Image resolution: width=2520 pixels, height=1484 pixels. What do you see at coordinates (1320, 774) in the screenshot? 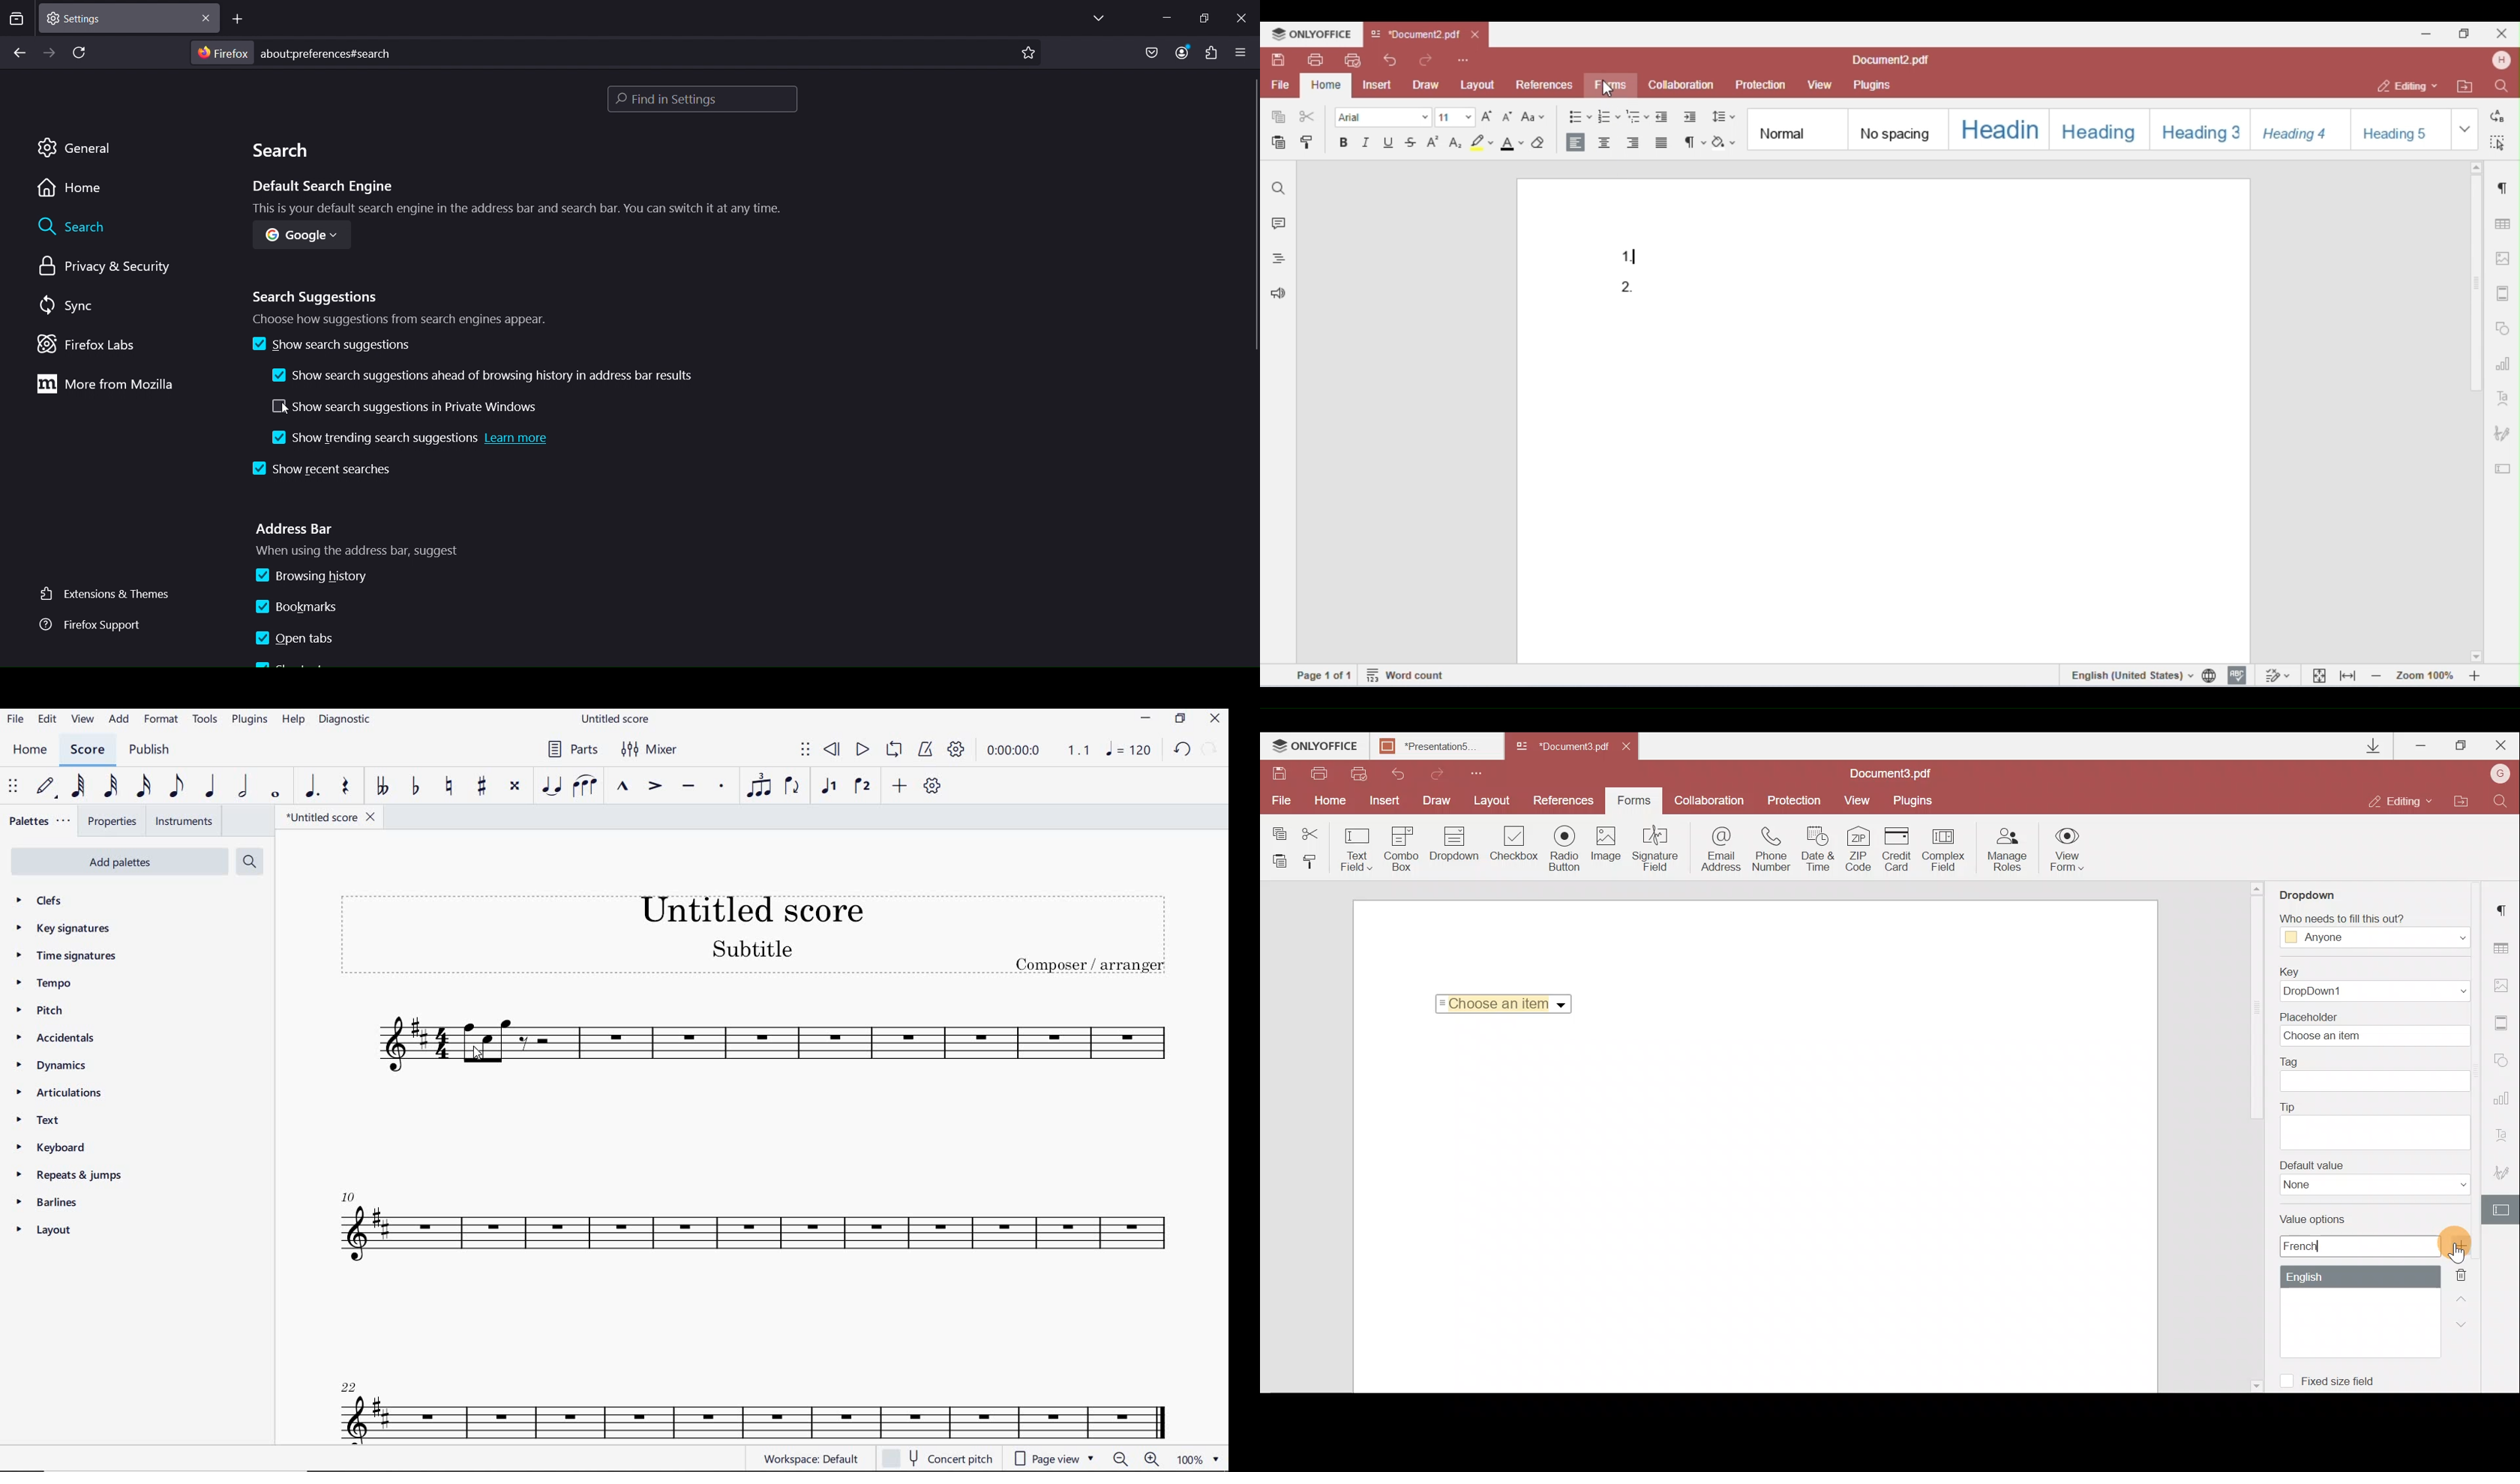
I see `Print file` at bounding box center [1320, 774].